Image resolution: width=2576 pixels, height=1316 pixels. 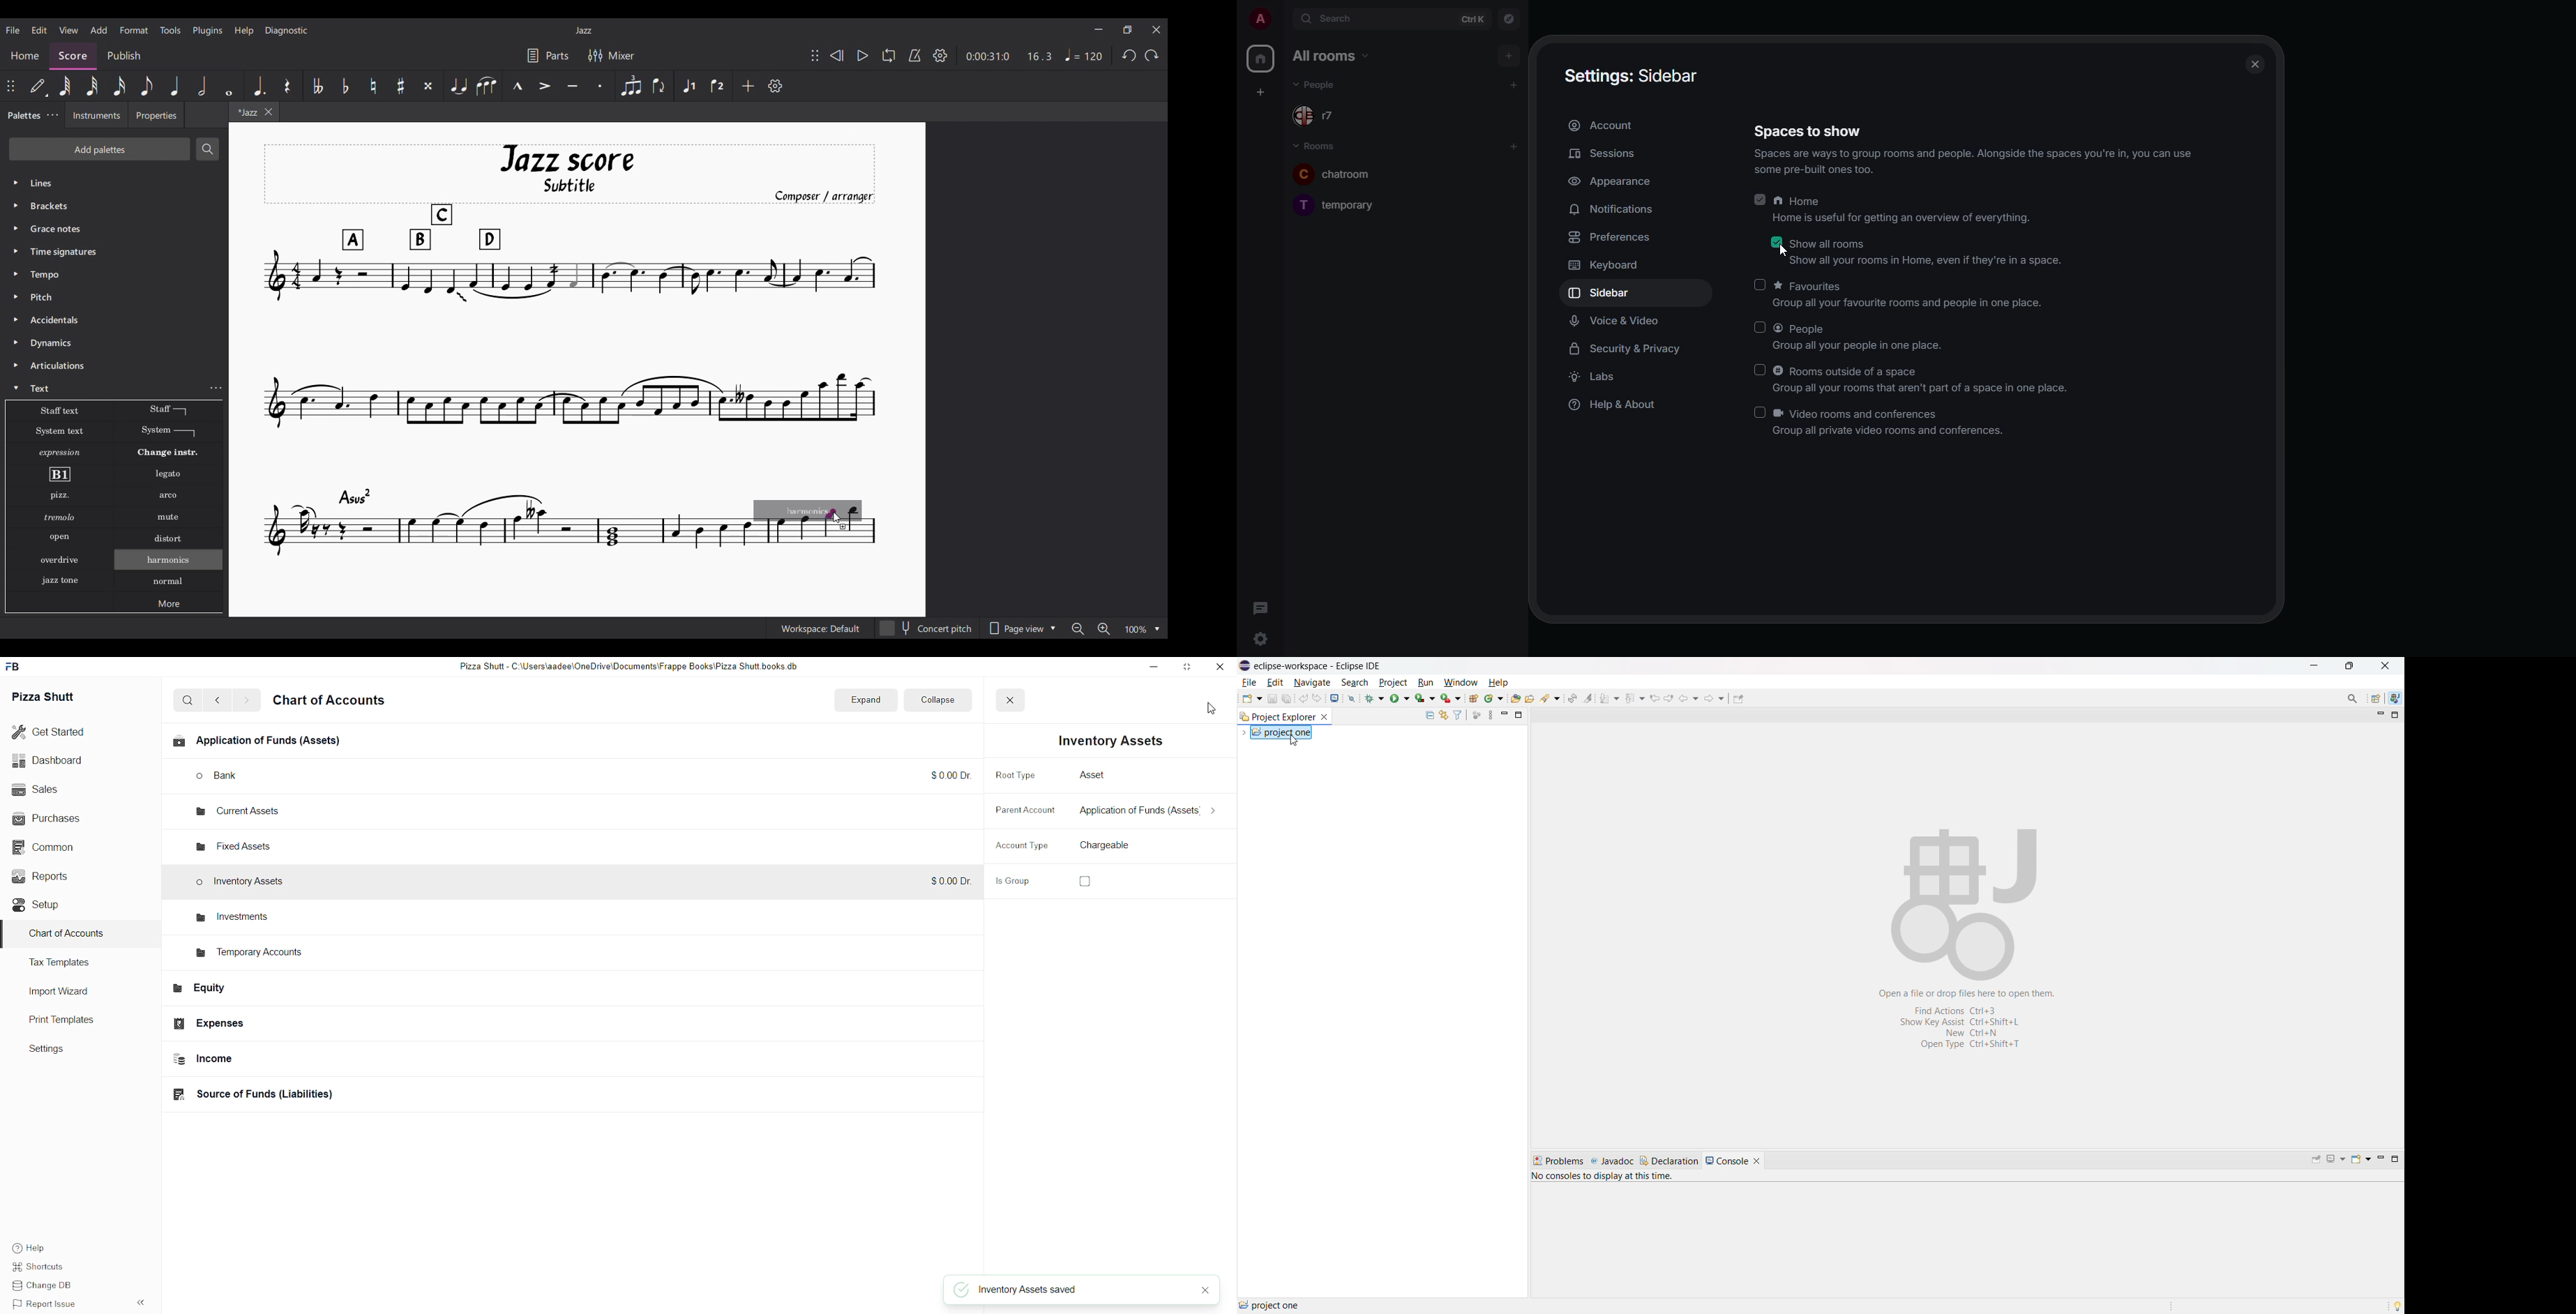 What do you see at coordinates (57, 538) in the screenshot?
I see `` at bounding box center [57, 538].